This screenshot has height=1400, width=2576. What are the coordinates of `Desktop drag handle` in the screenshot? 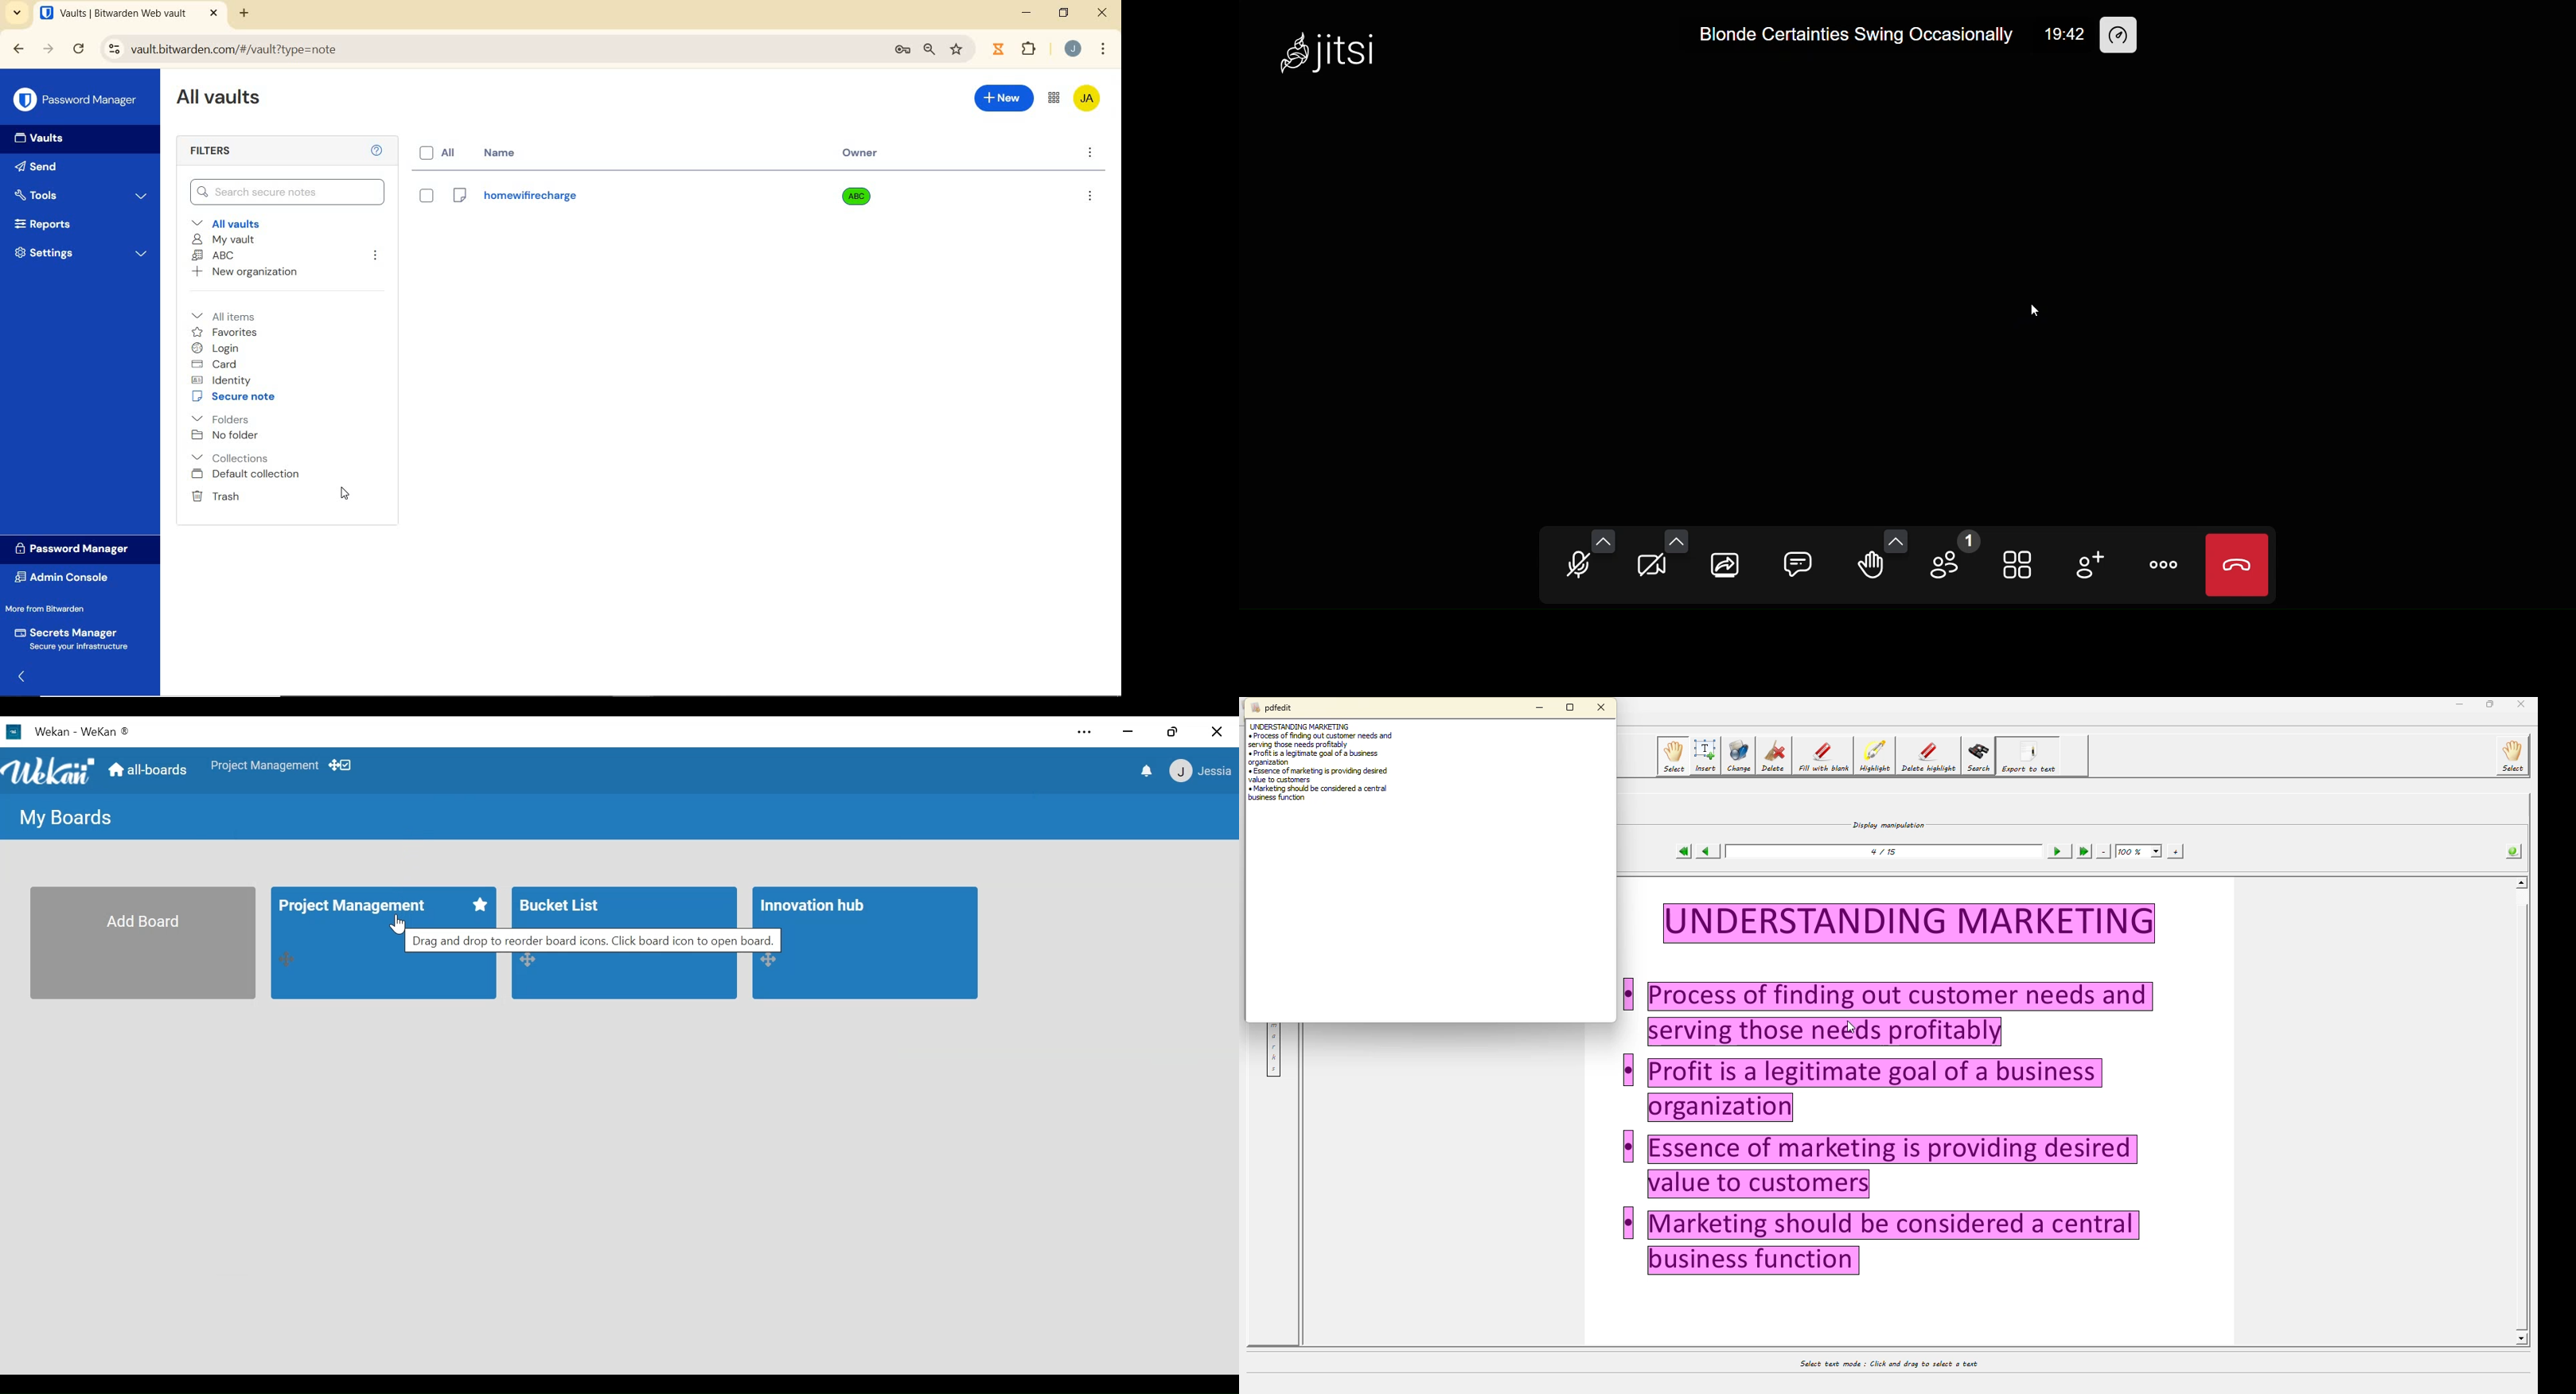 It's located at (773, 961).